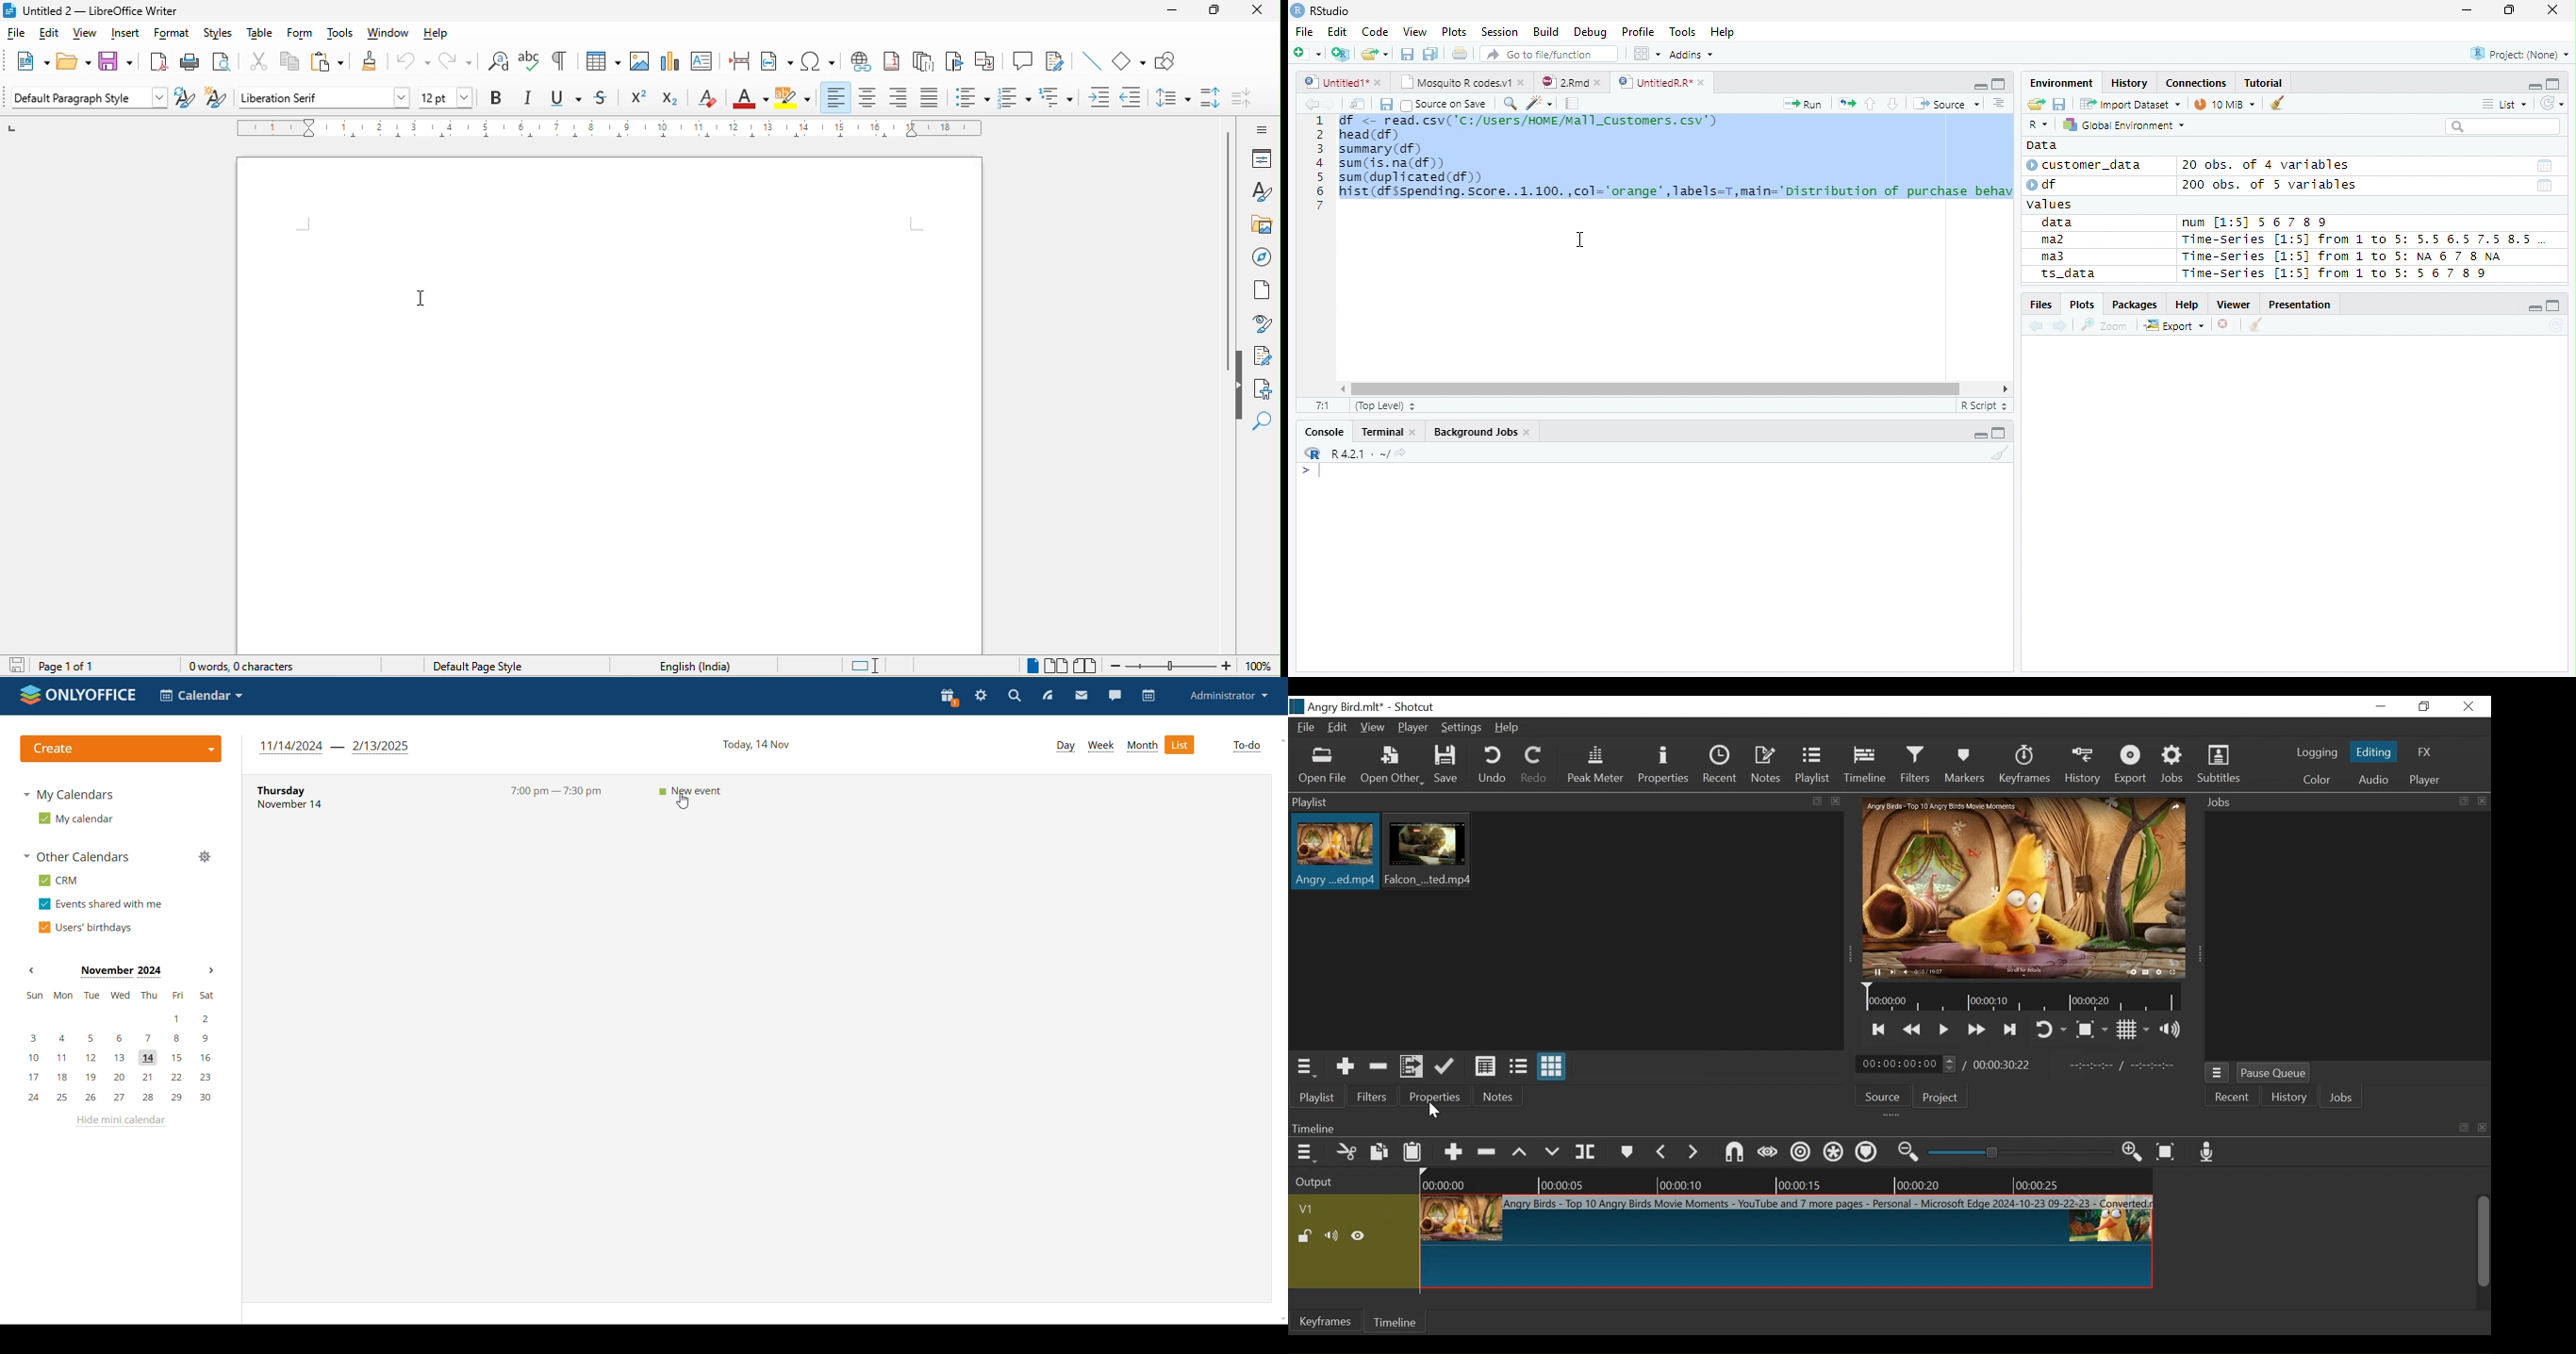 Image resolution: width=2576 pixels, height=1372 pixels. Describe the element at coordinates (2226, 325) in the screenshot. I see `Delete` at that location.